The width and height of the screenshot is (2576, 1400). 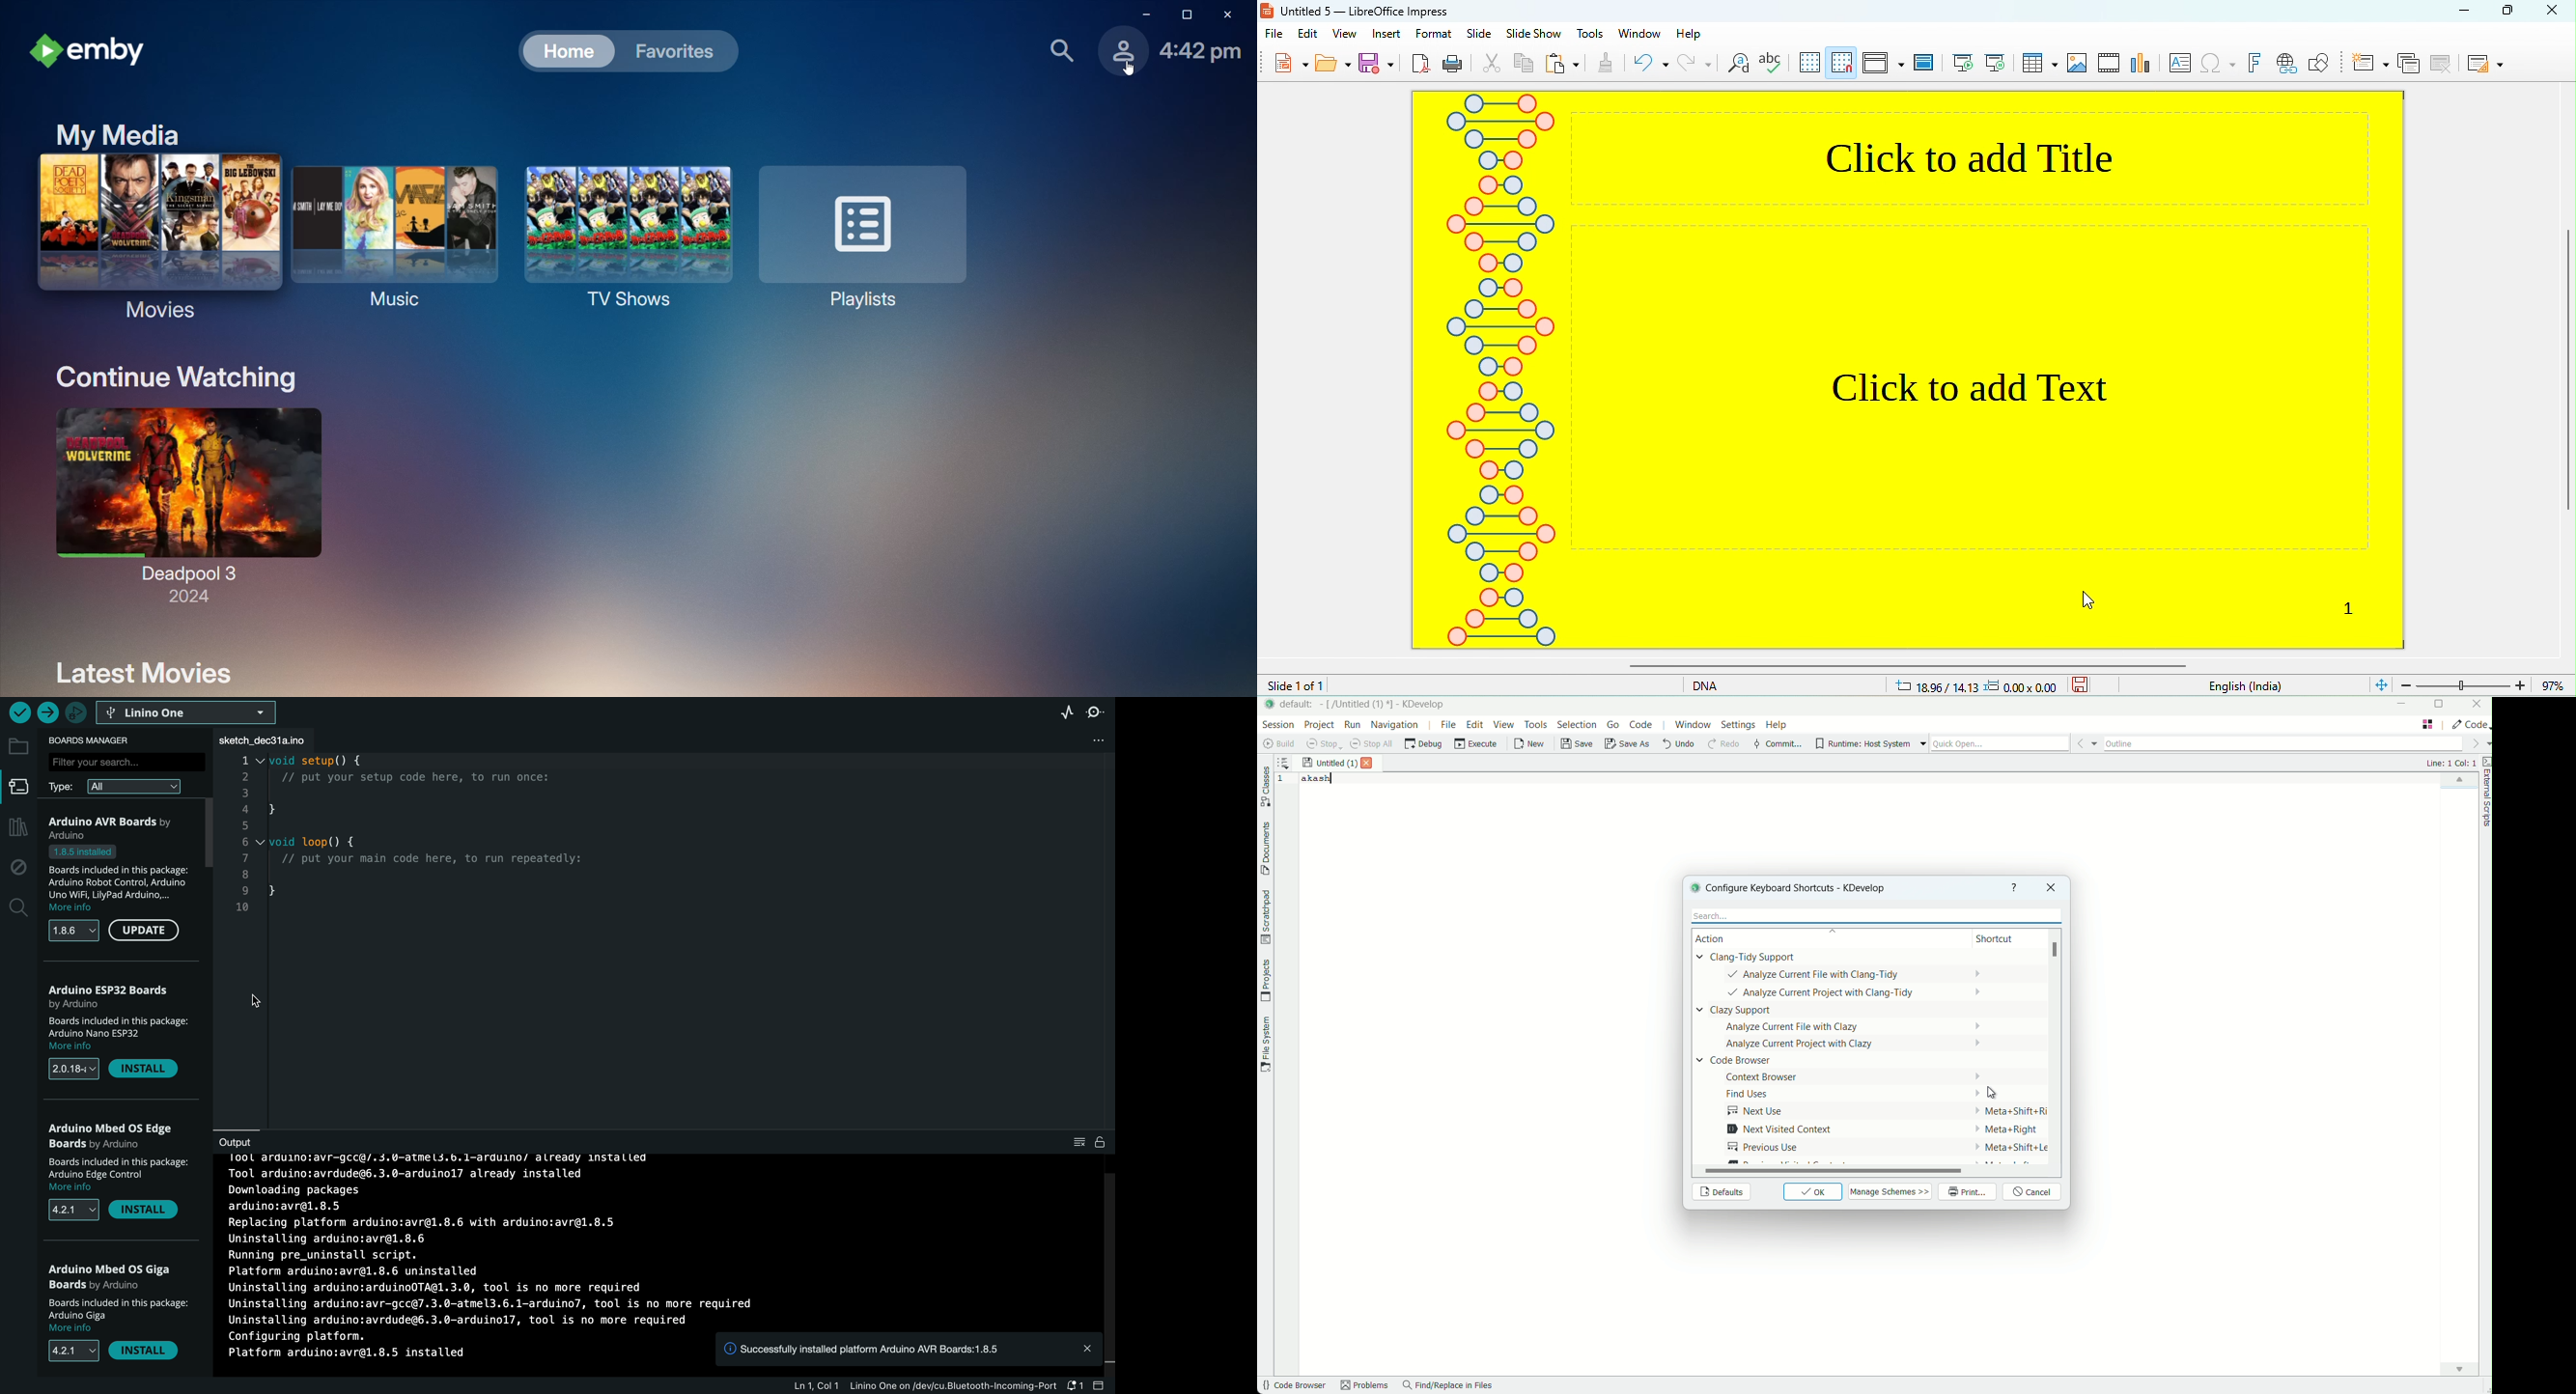 What do you see at coordinates (1974, 687) in the screenshot?
I see `cursor position changed` at bounding box center [1974, 687].